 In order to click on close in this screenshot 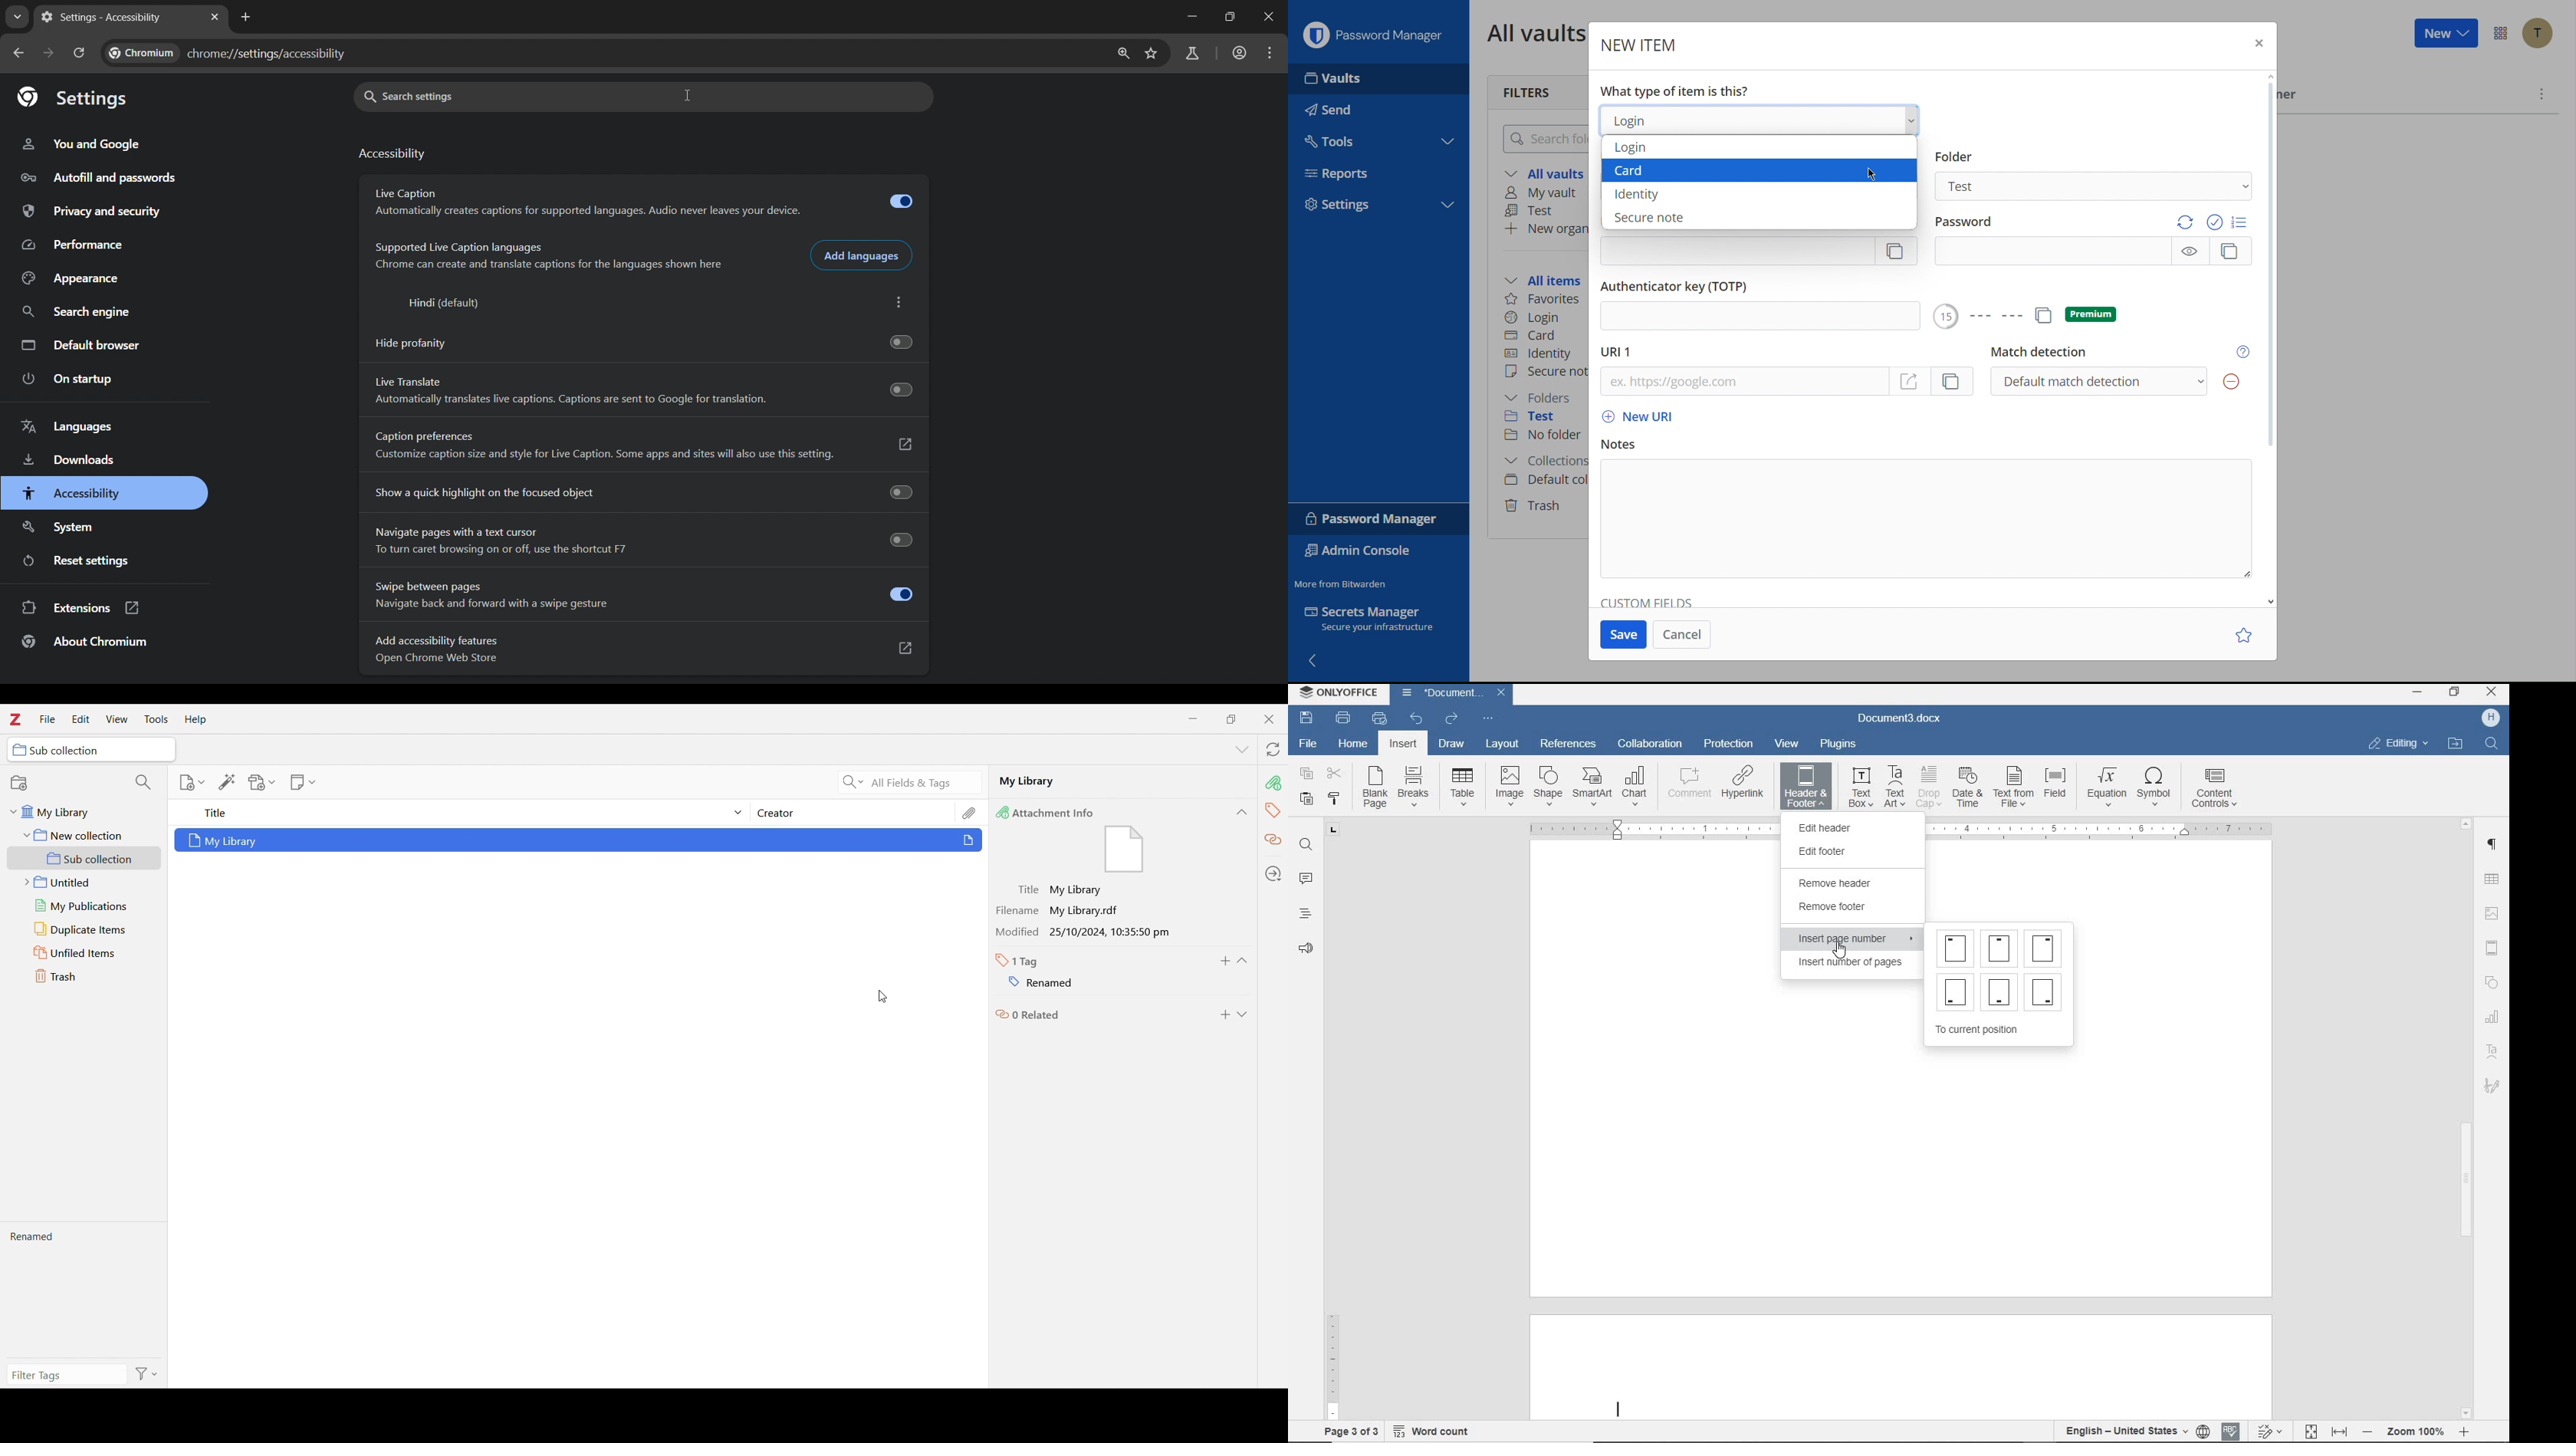, I will do `click(1267, 17)`.